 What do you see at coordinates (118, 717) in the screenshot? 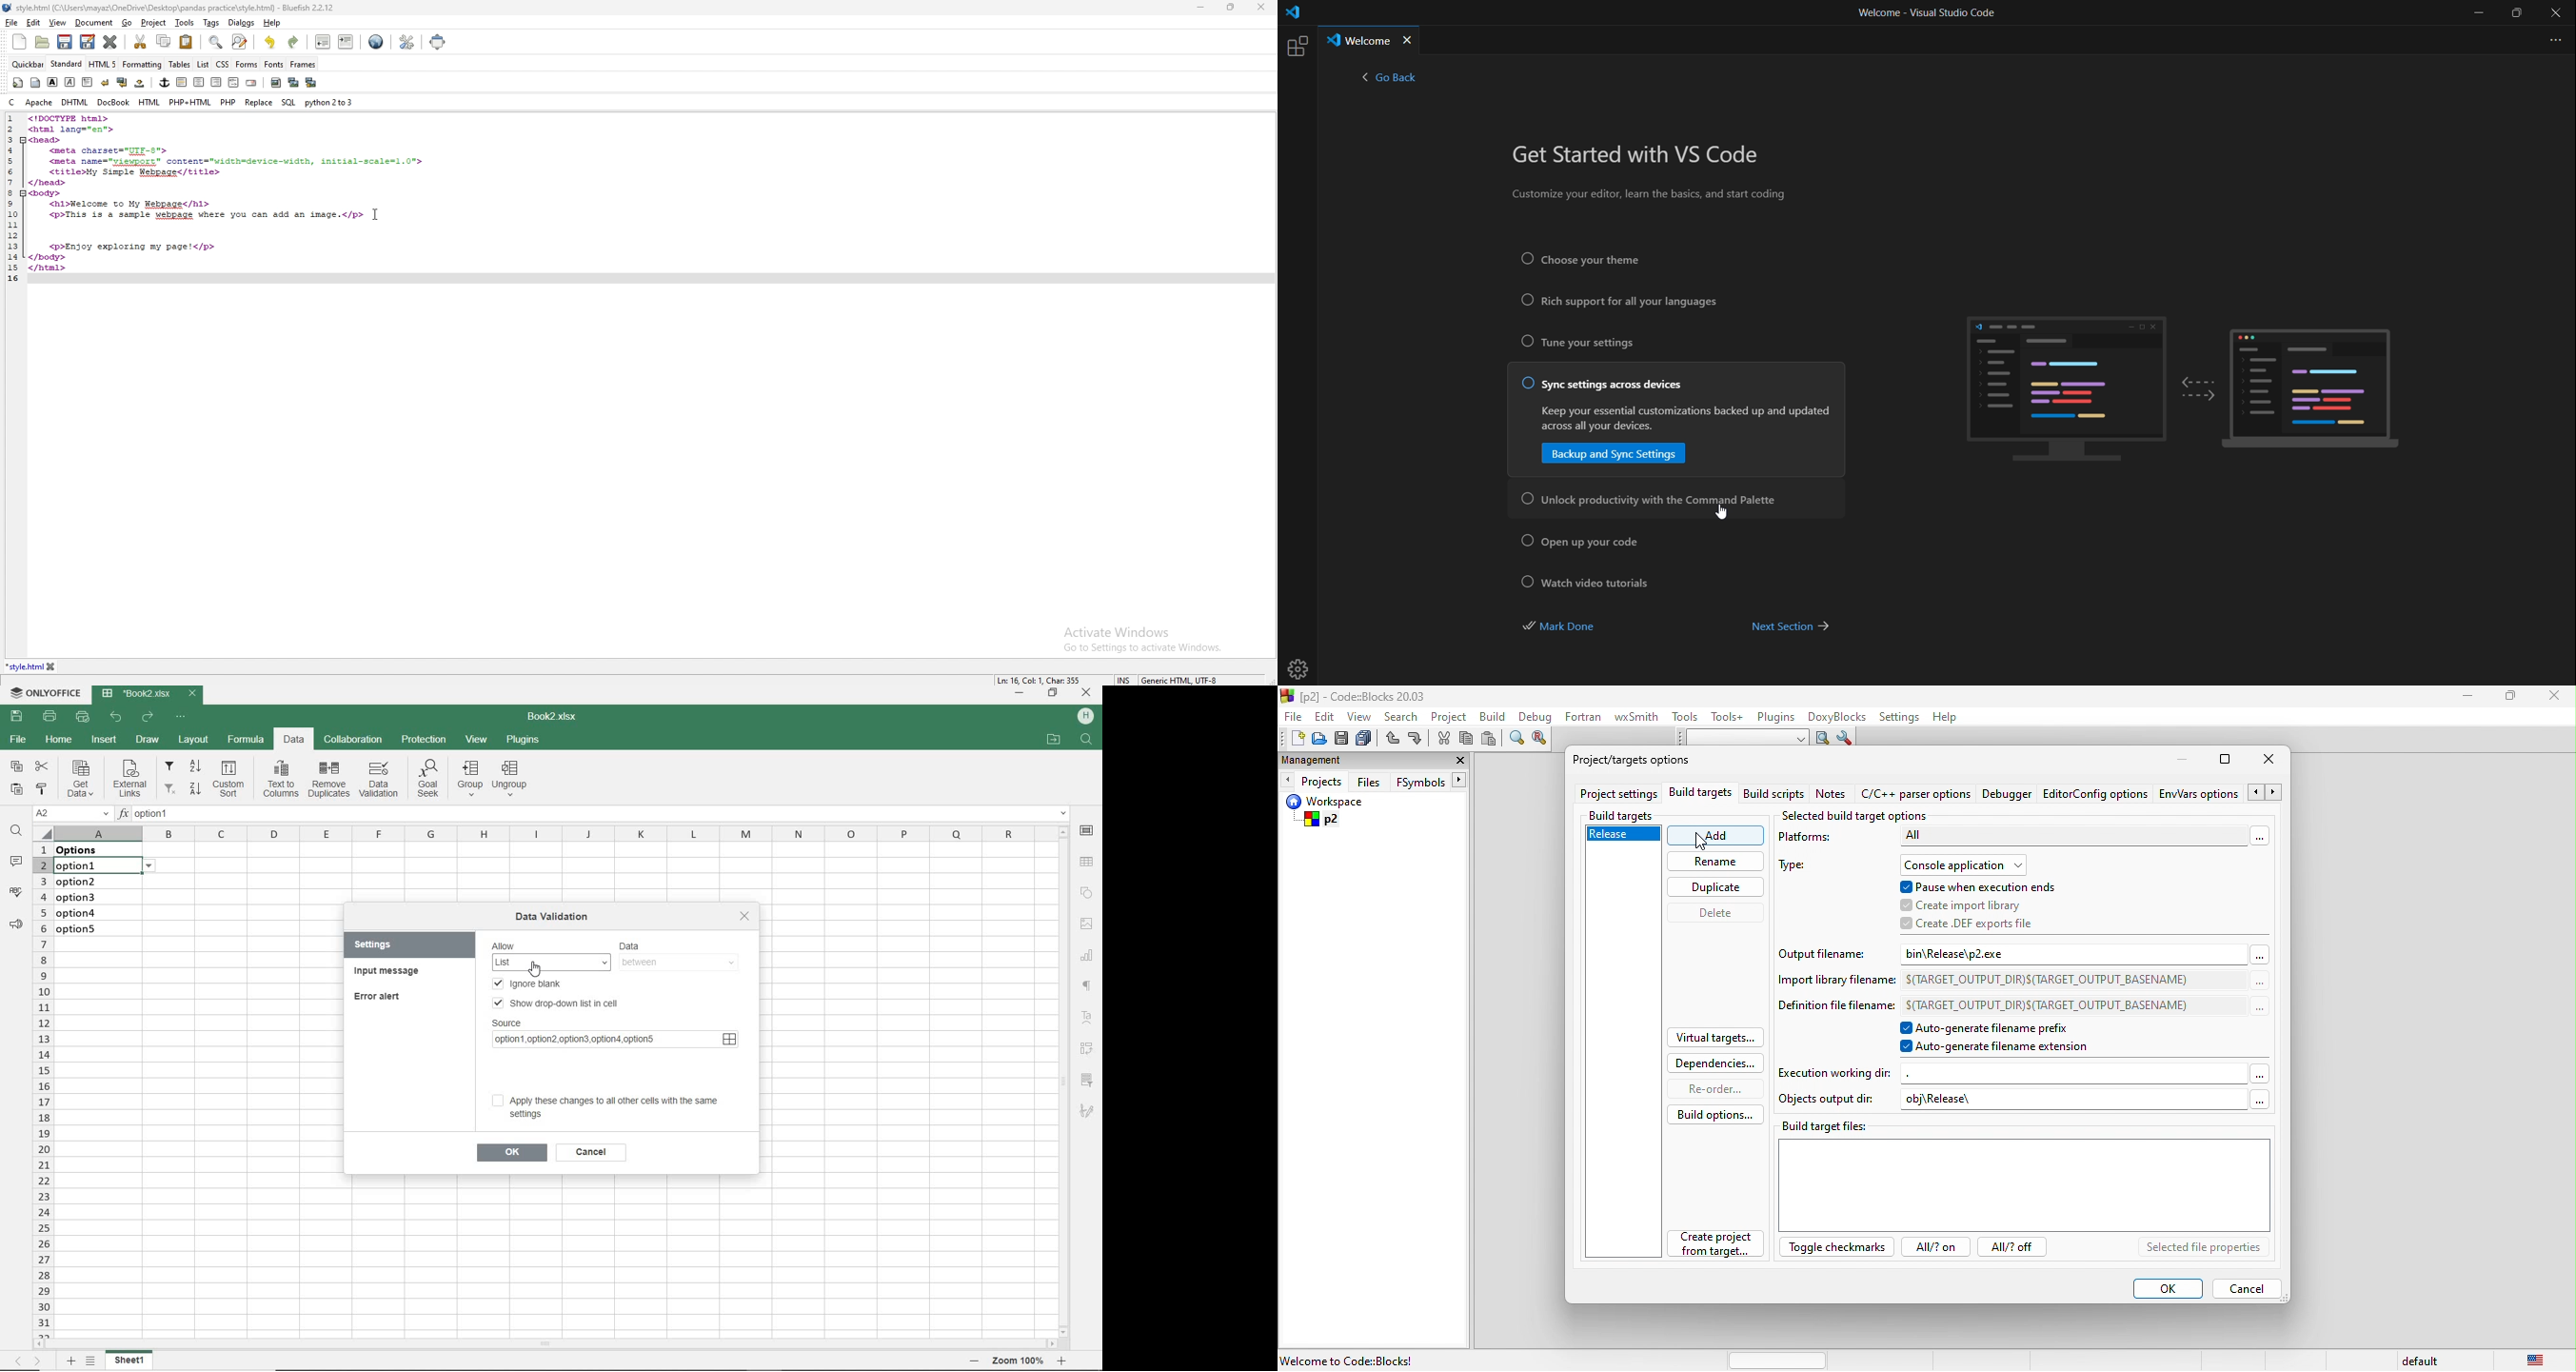
I see `UNDO` at bounding box center [118, 717].